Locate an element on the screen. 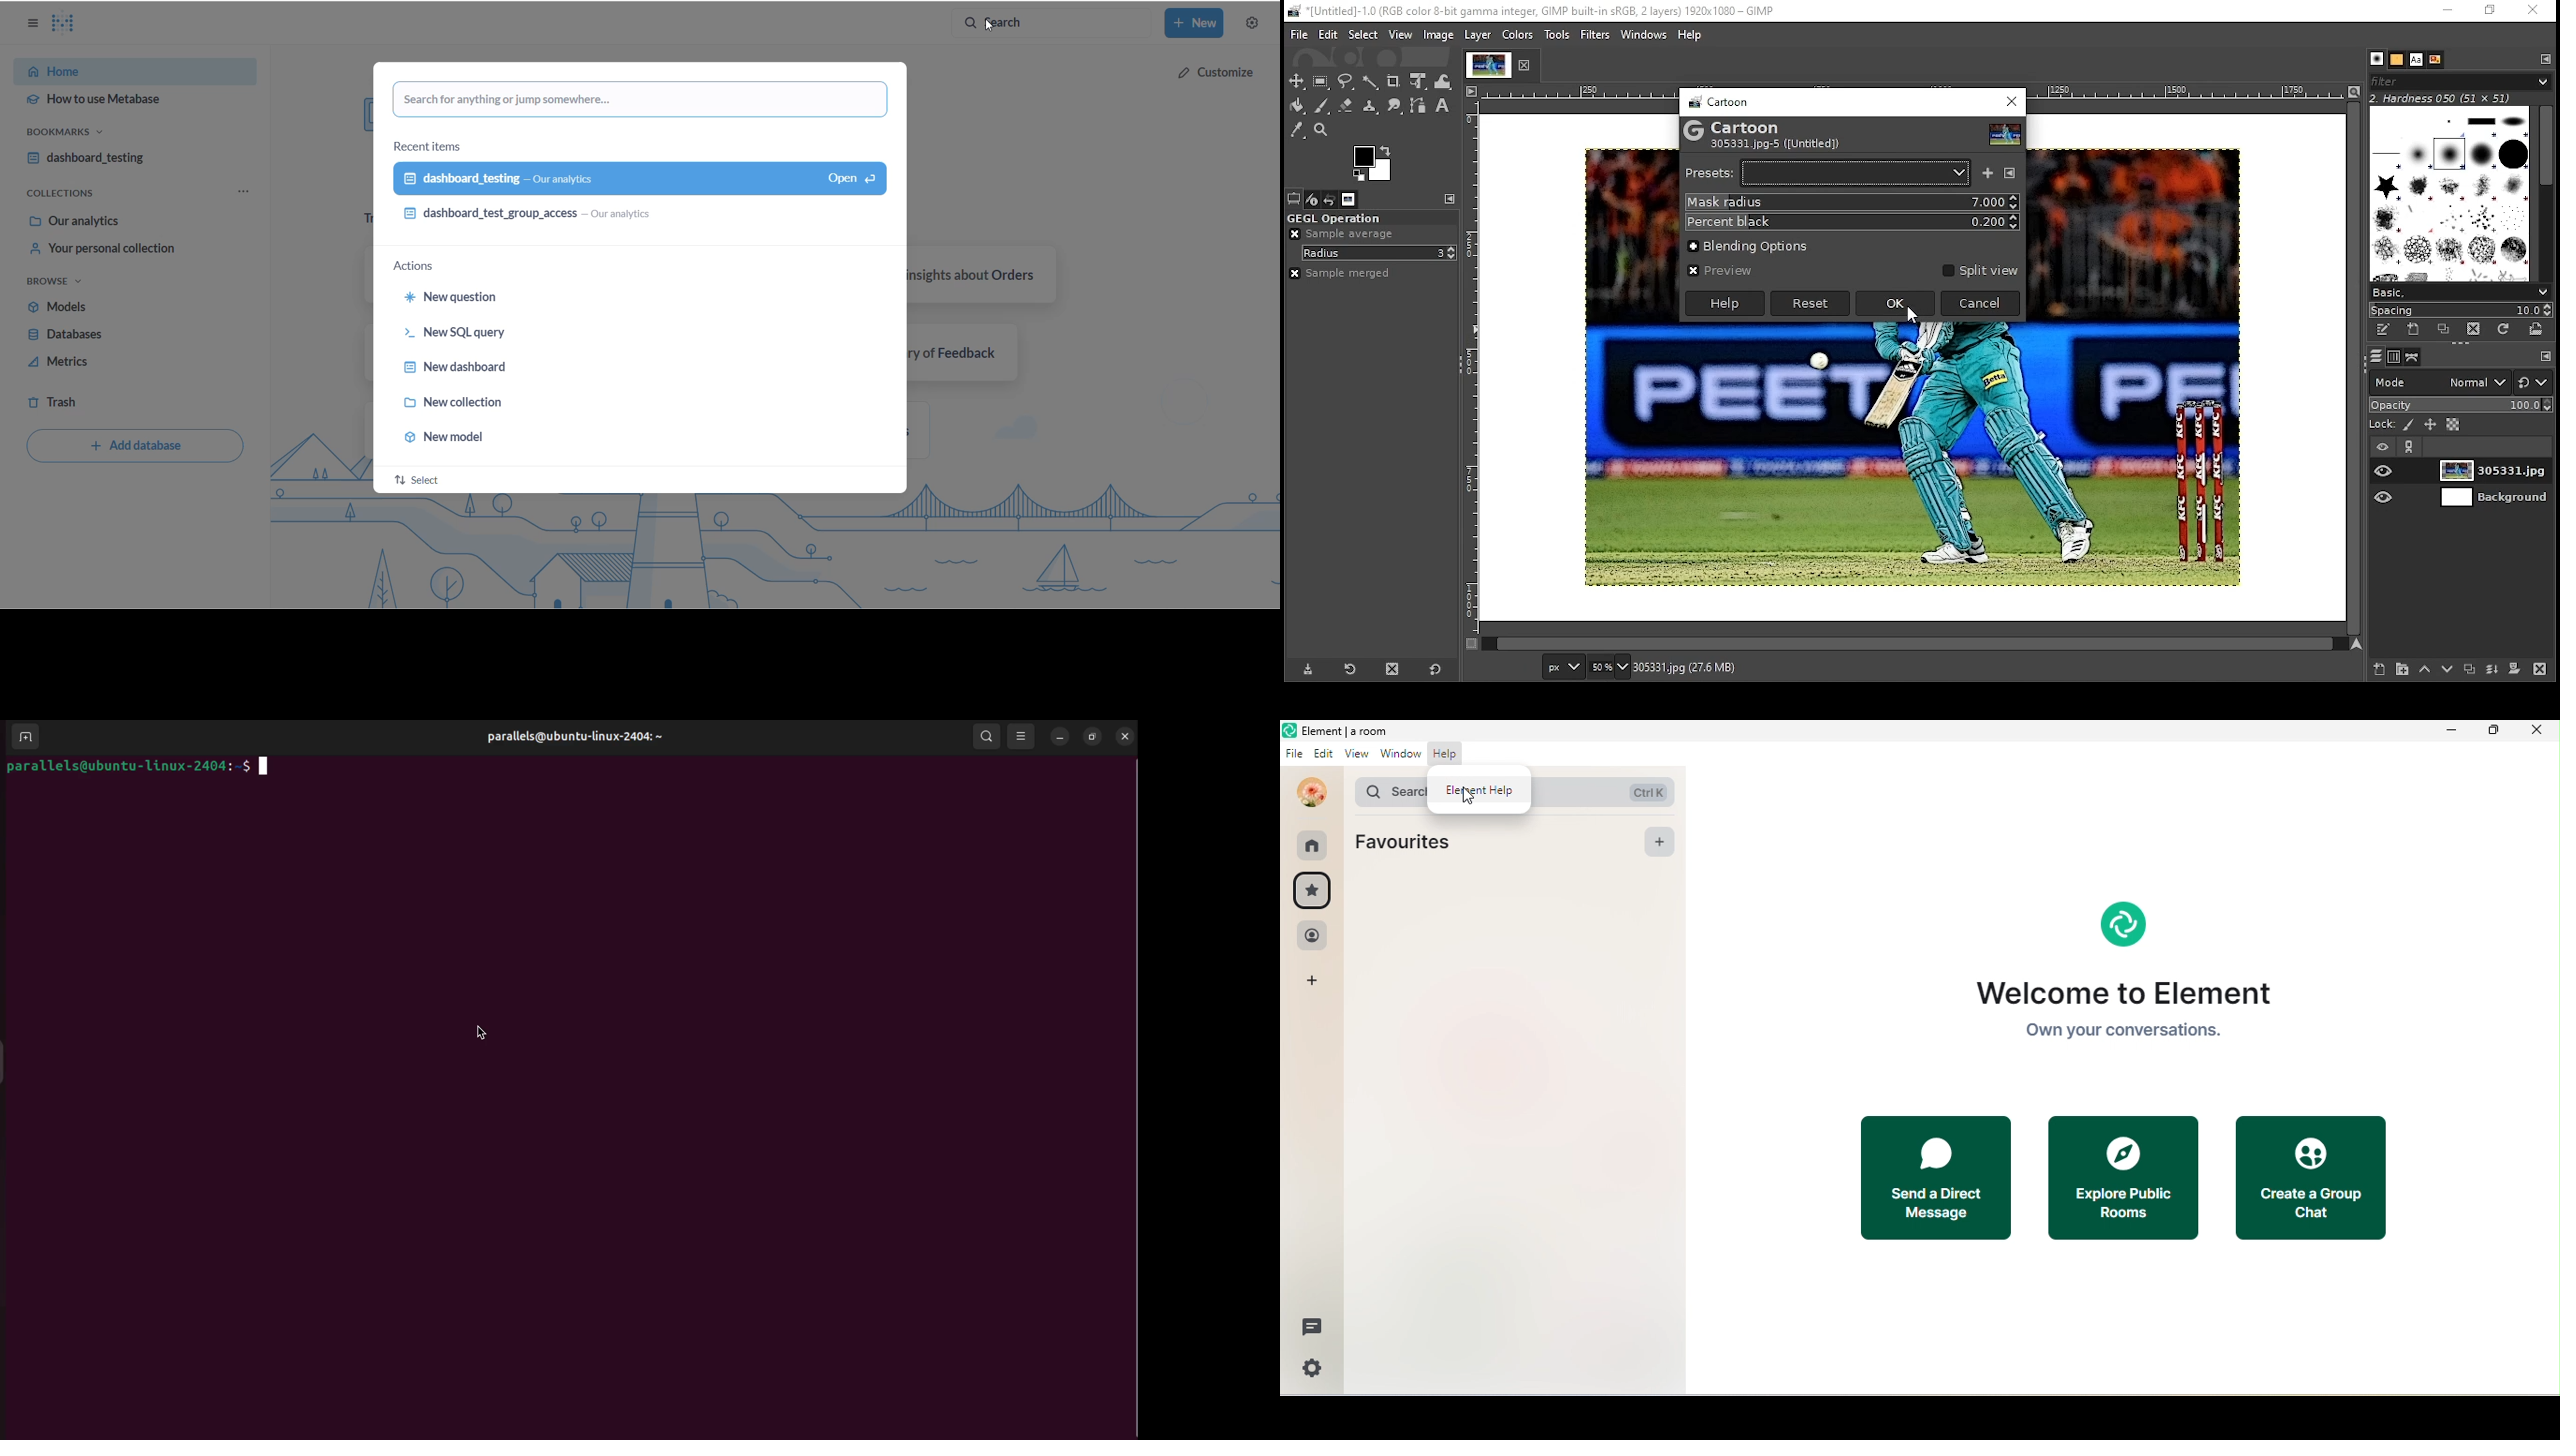  show/hide sidebar is located at coordinates (29, 25).